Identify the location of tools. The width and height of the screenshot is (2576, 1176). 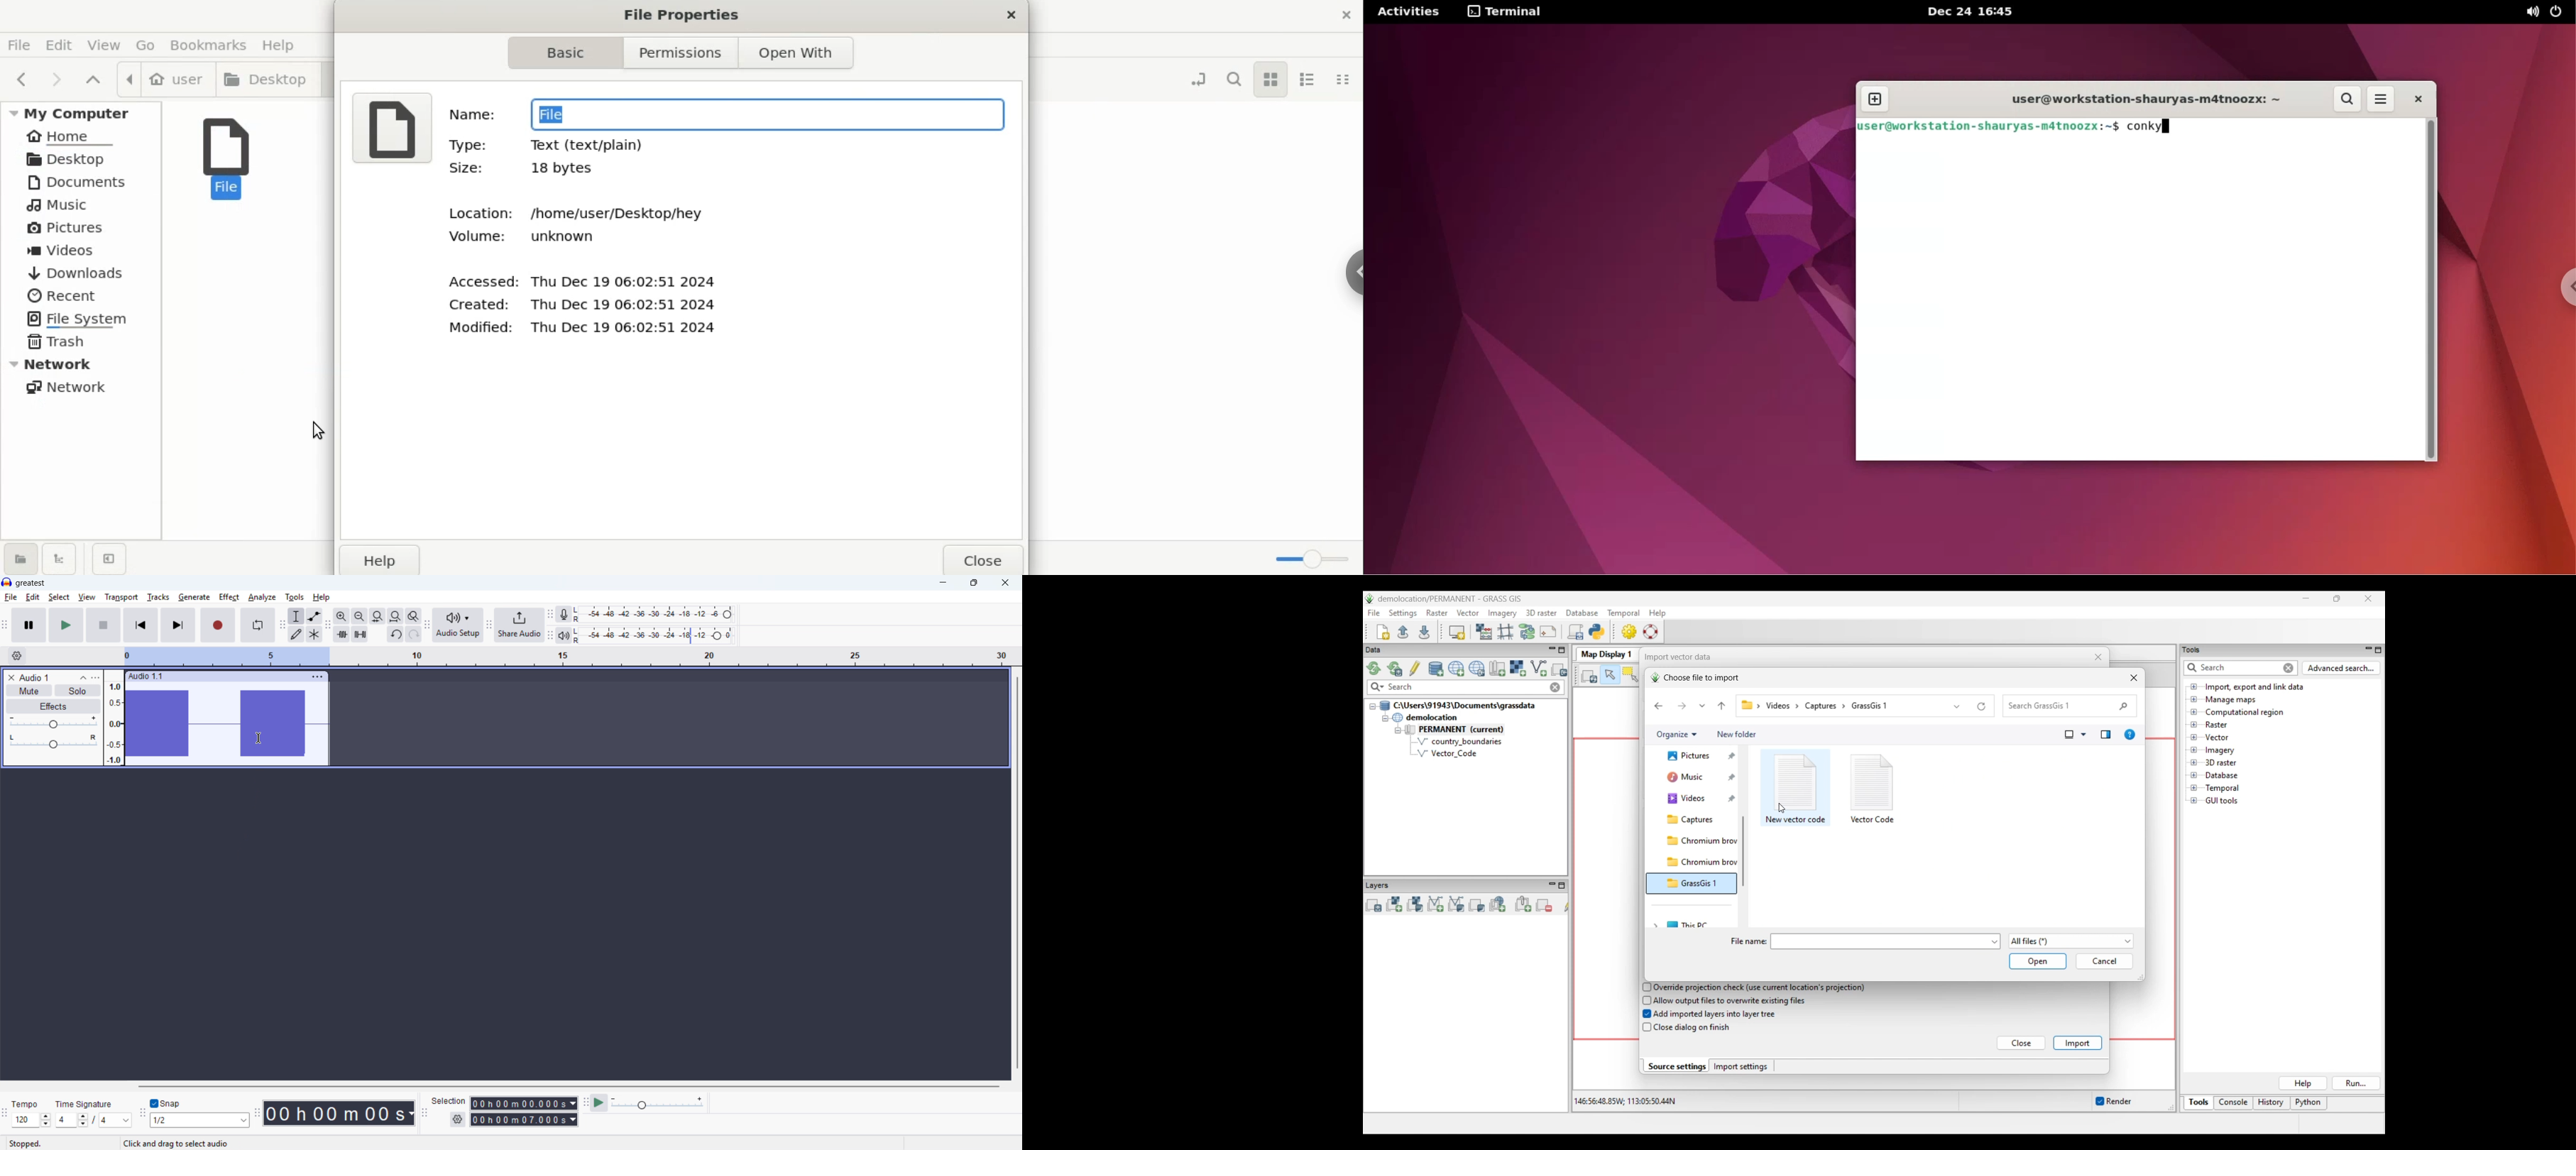
(294, 597).